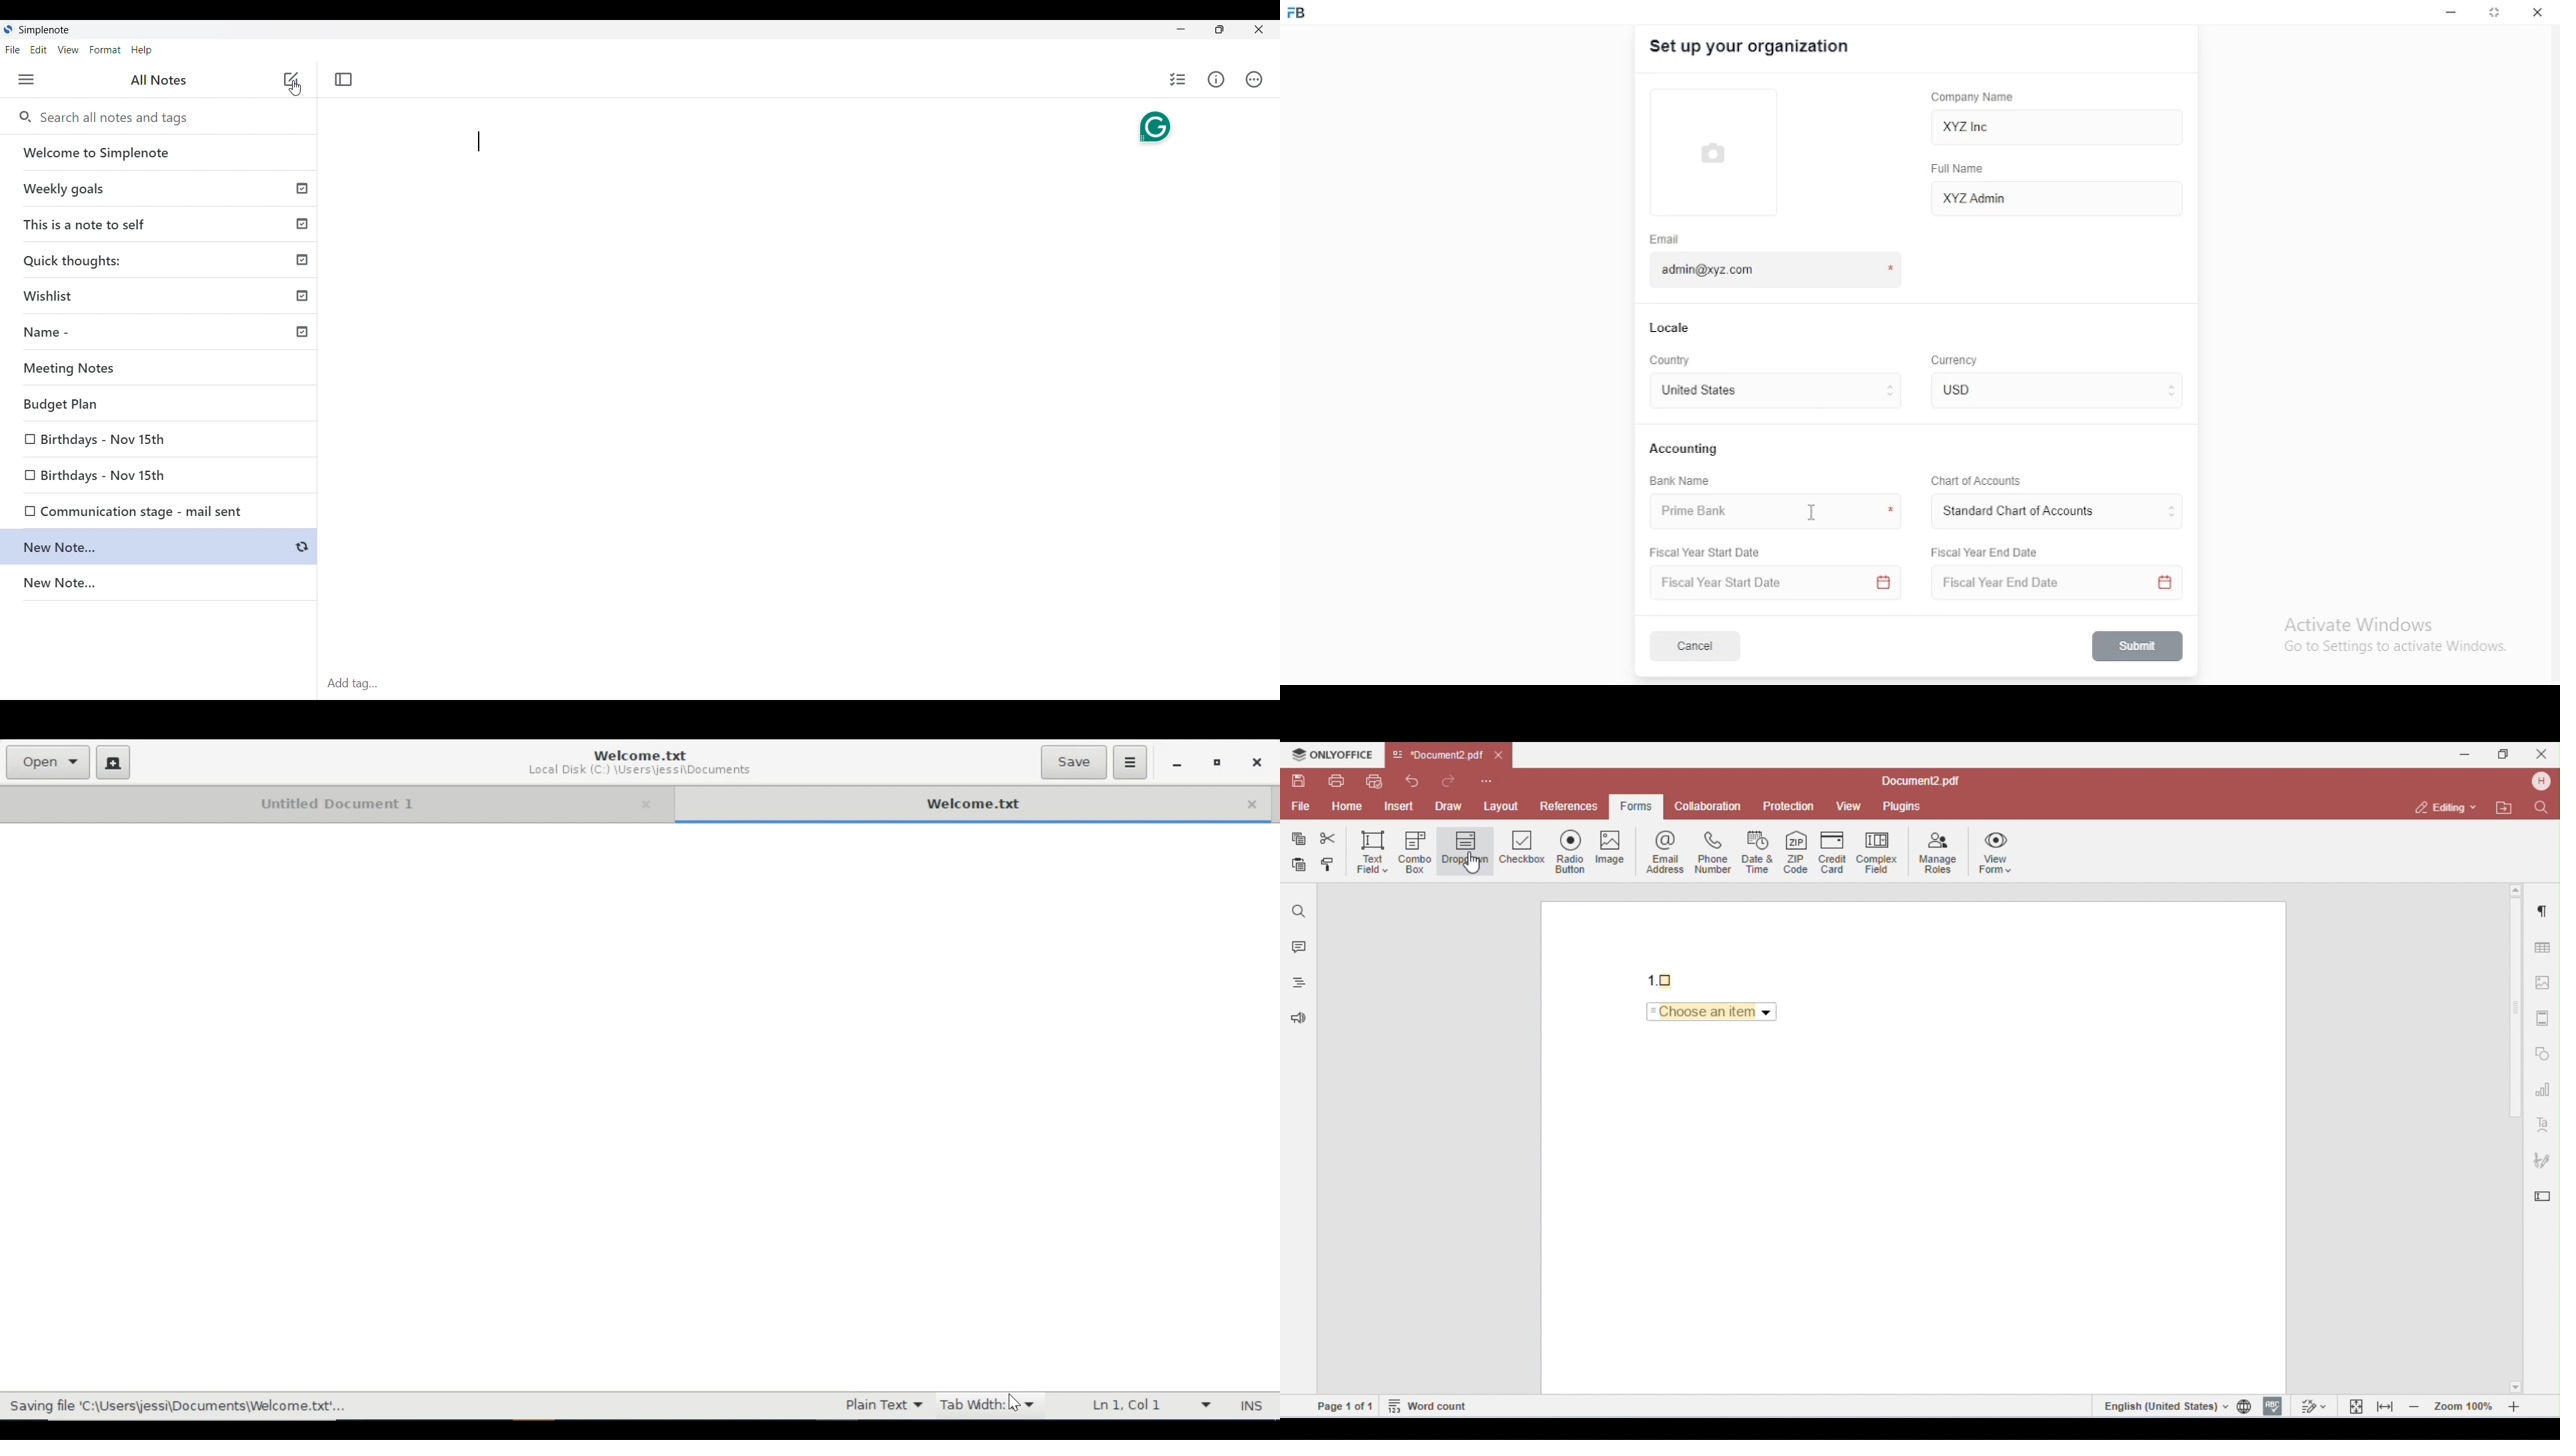 This screenshot has height=1456, width=2576. Describe the element at coordinates (1179, 79) in the screenshot. I see `Click to insert checklist` at that location.